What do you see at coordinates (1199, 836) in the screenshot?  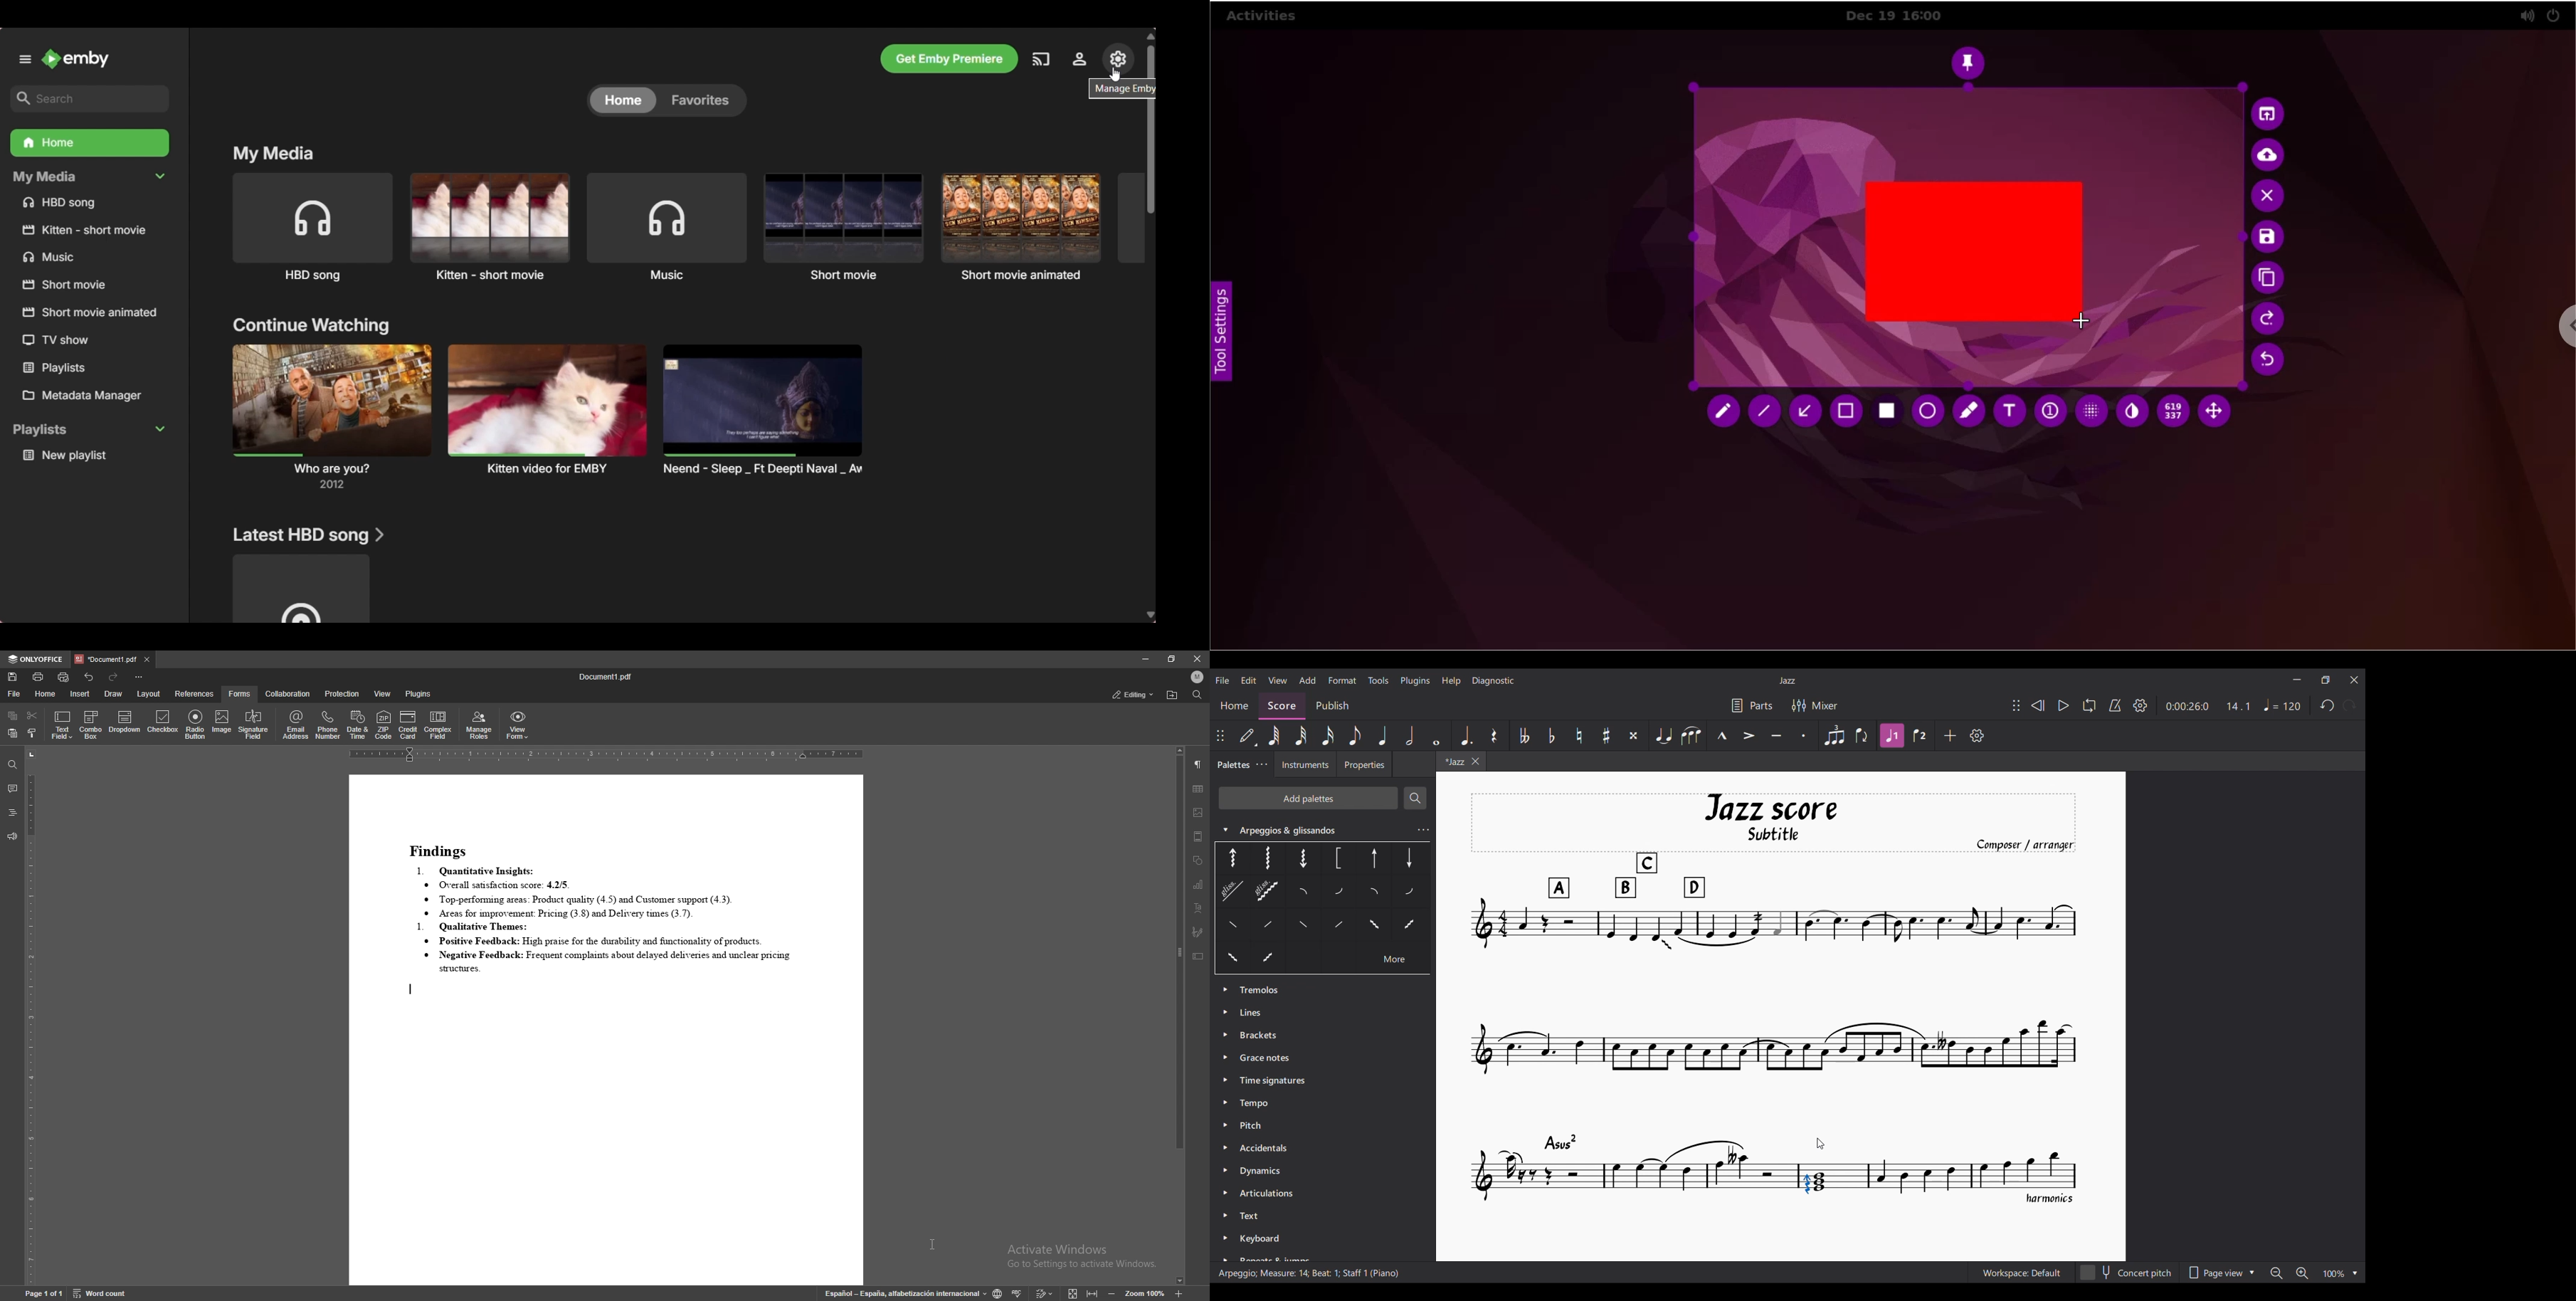 I see `header and footer` at bounding box center [1199, 836].